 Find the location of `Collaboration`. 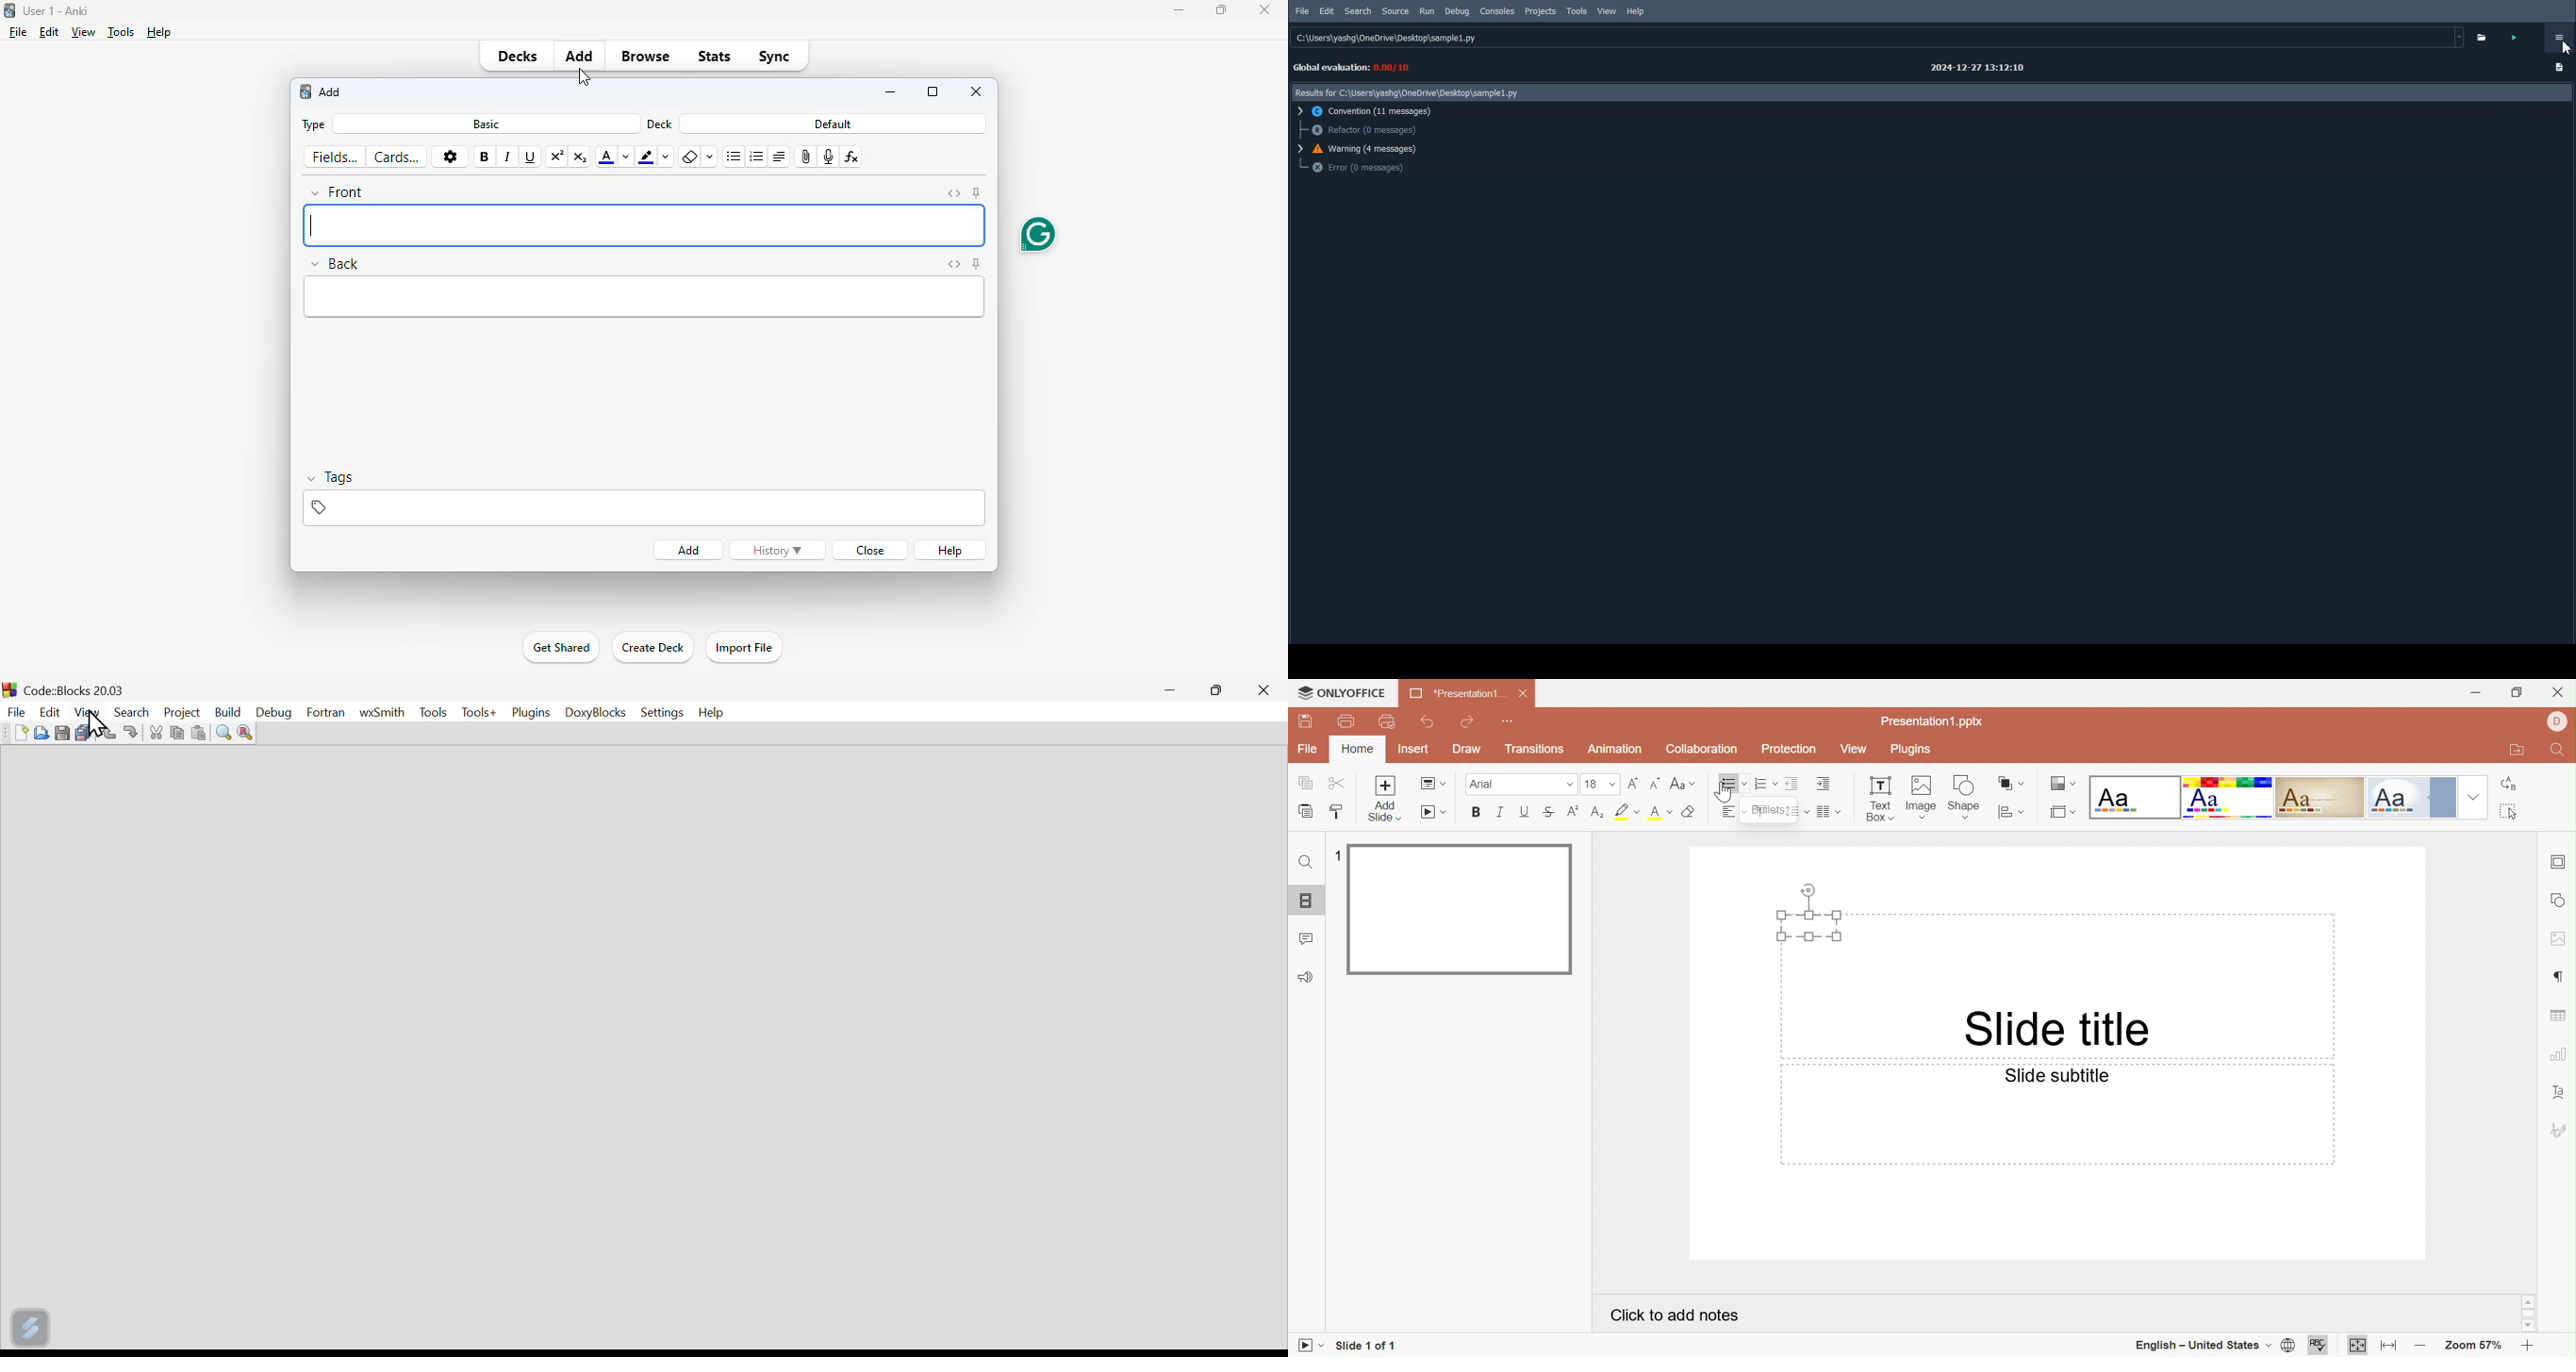

Collaboration is located at coordinates (1701, 749).